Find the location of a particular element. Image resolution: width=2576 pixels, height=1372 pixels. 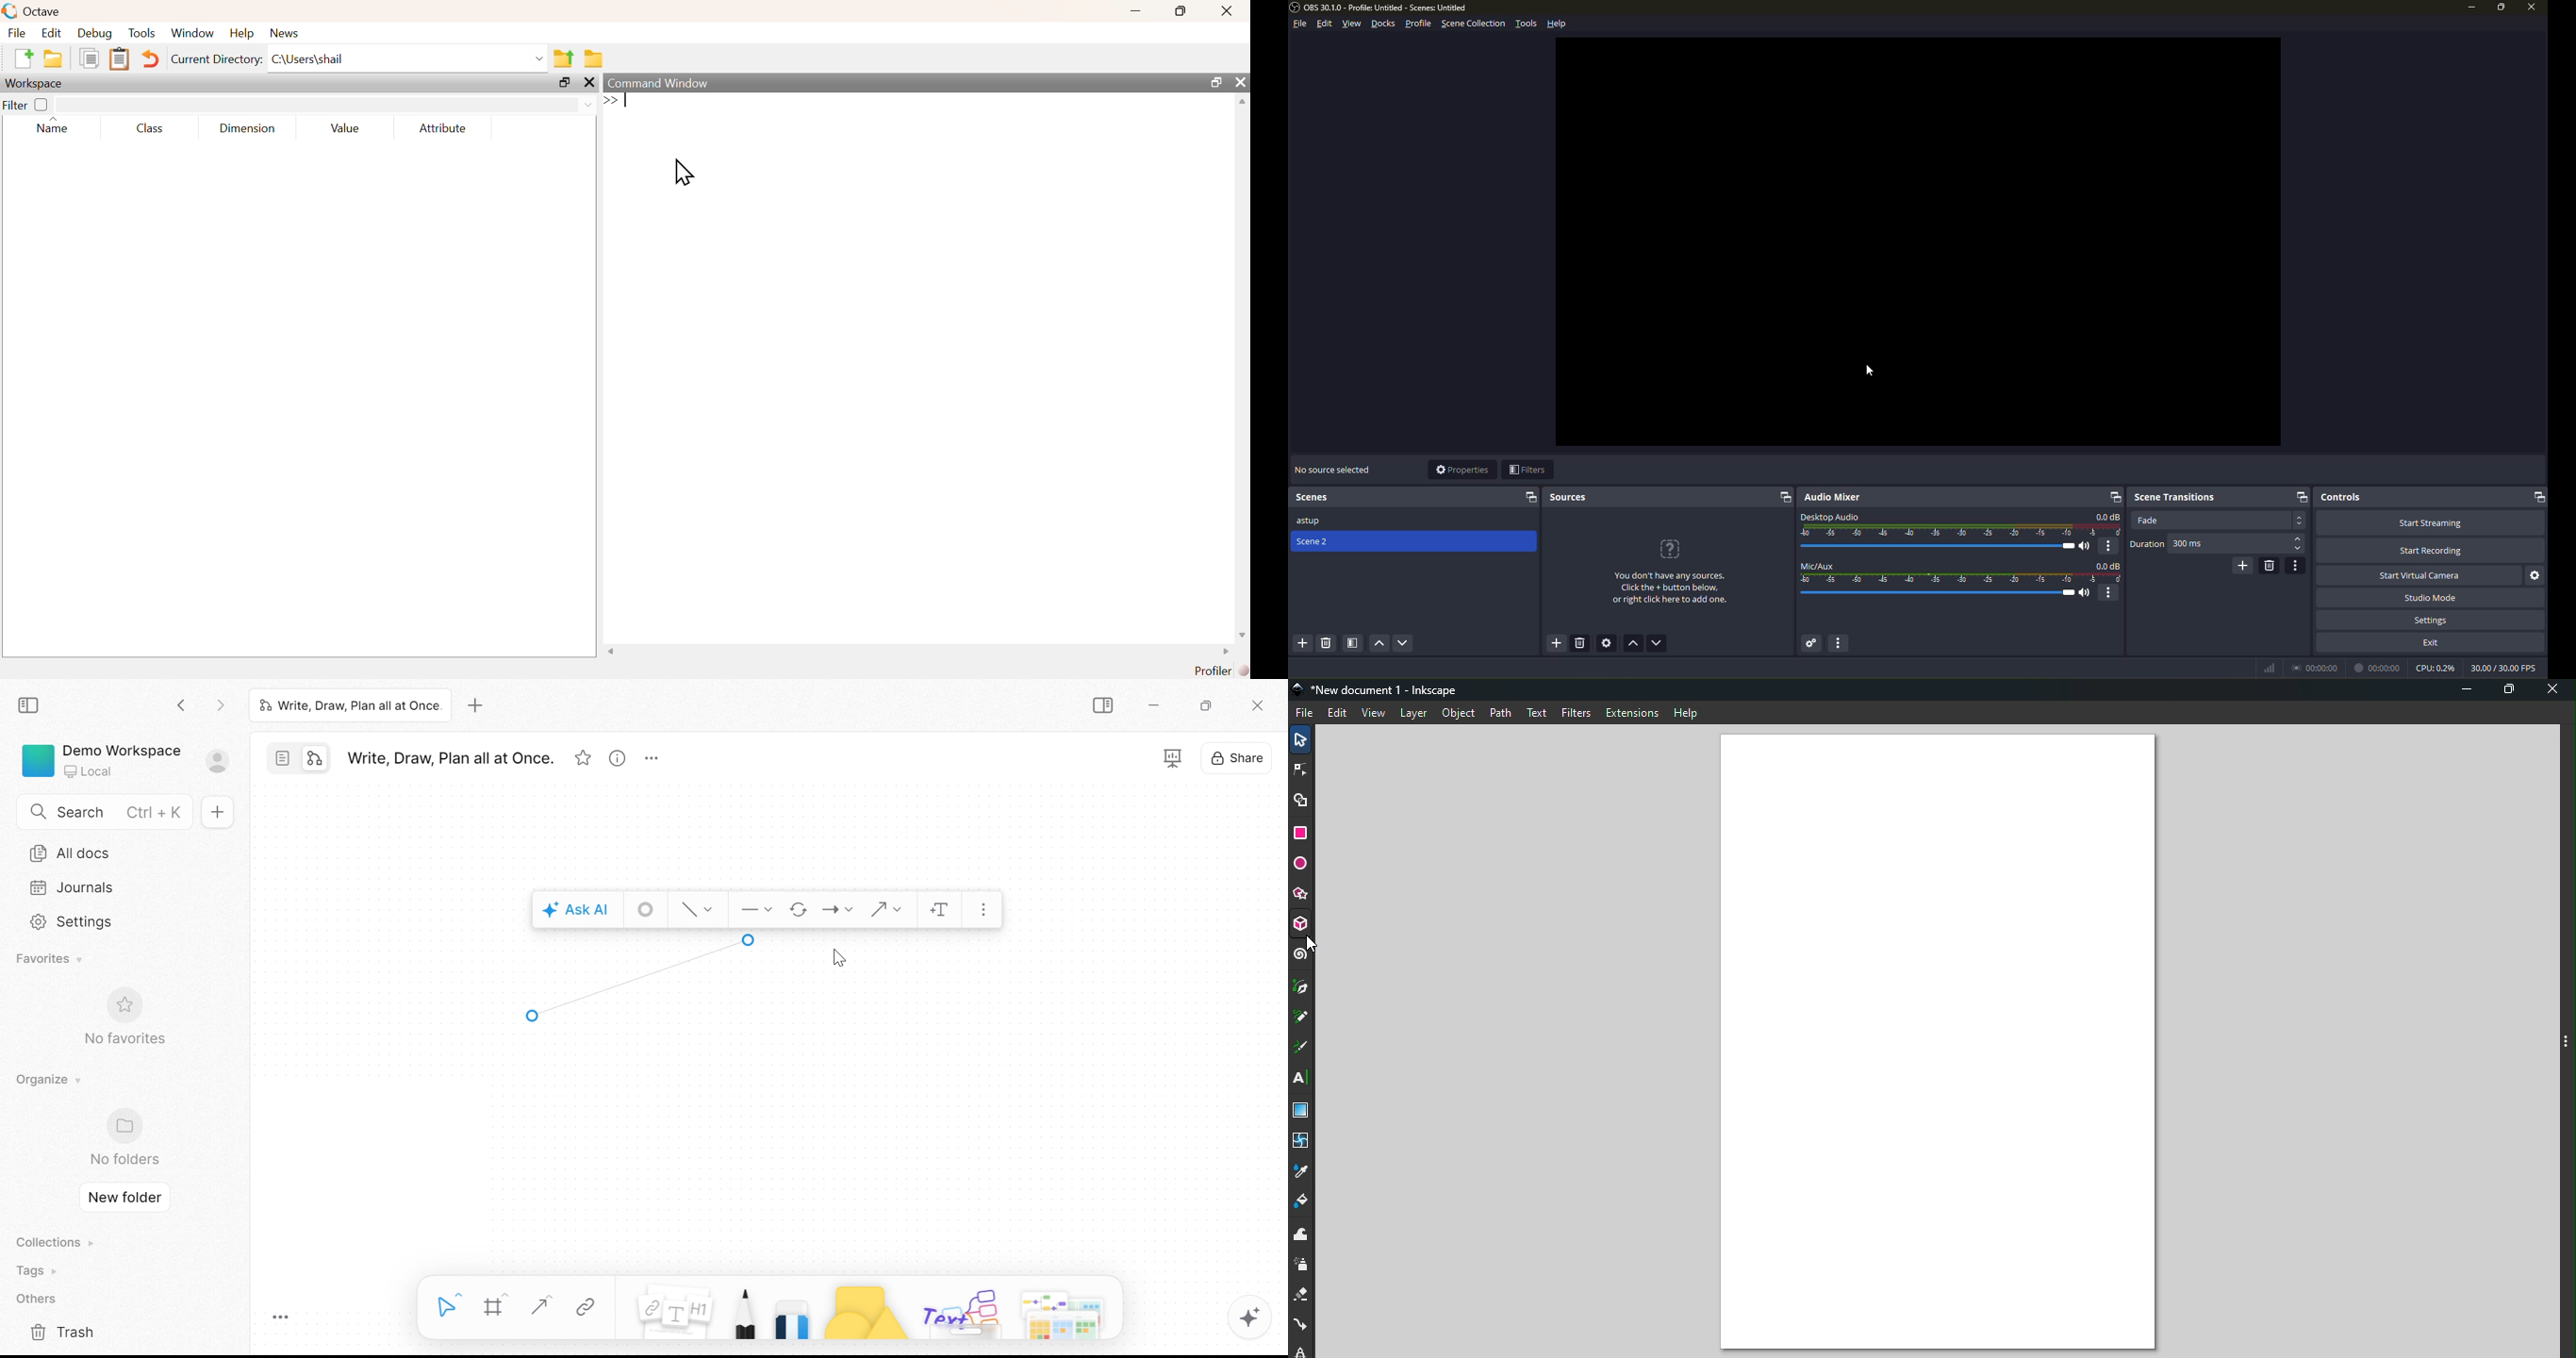

open source properties is located at coordinates (1607, 642).